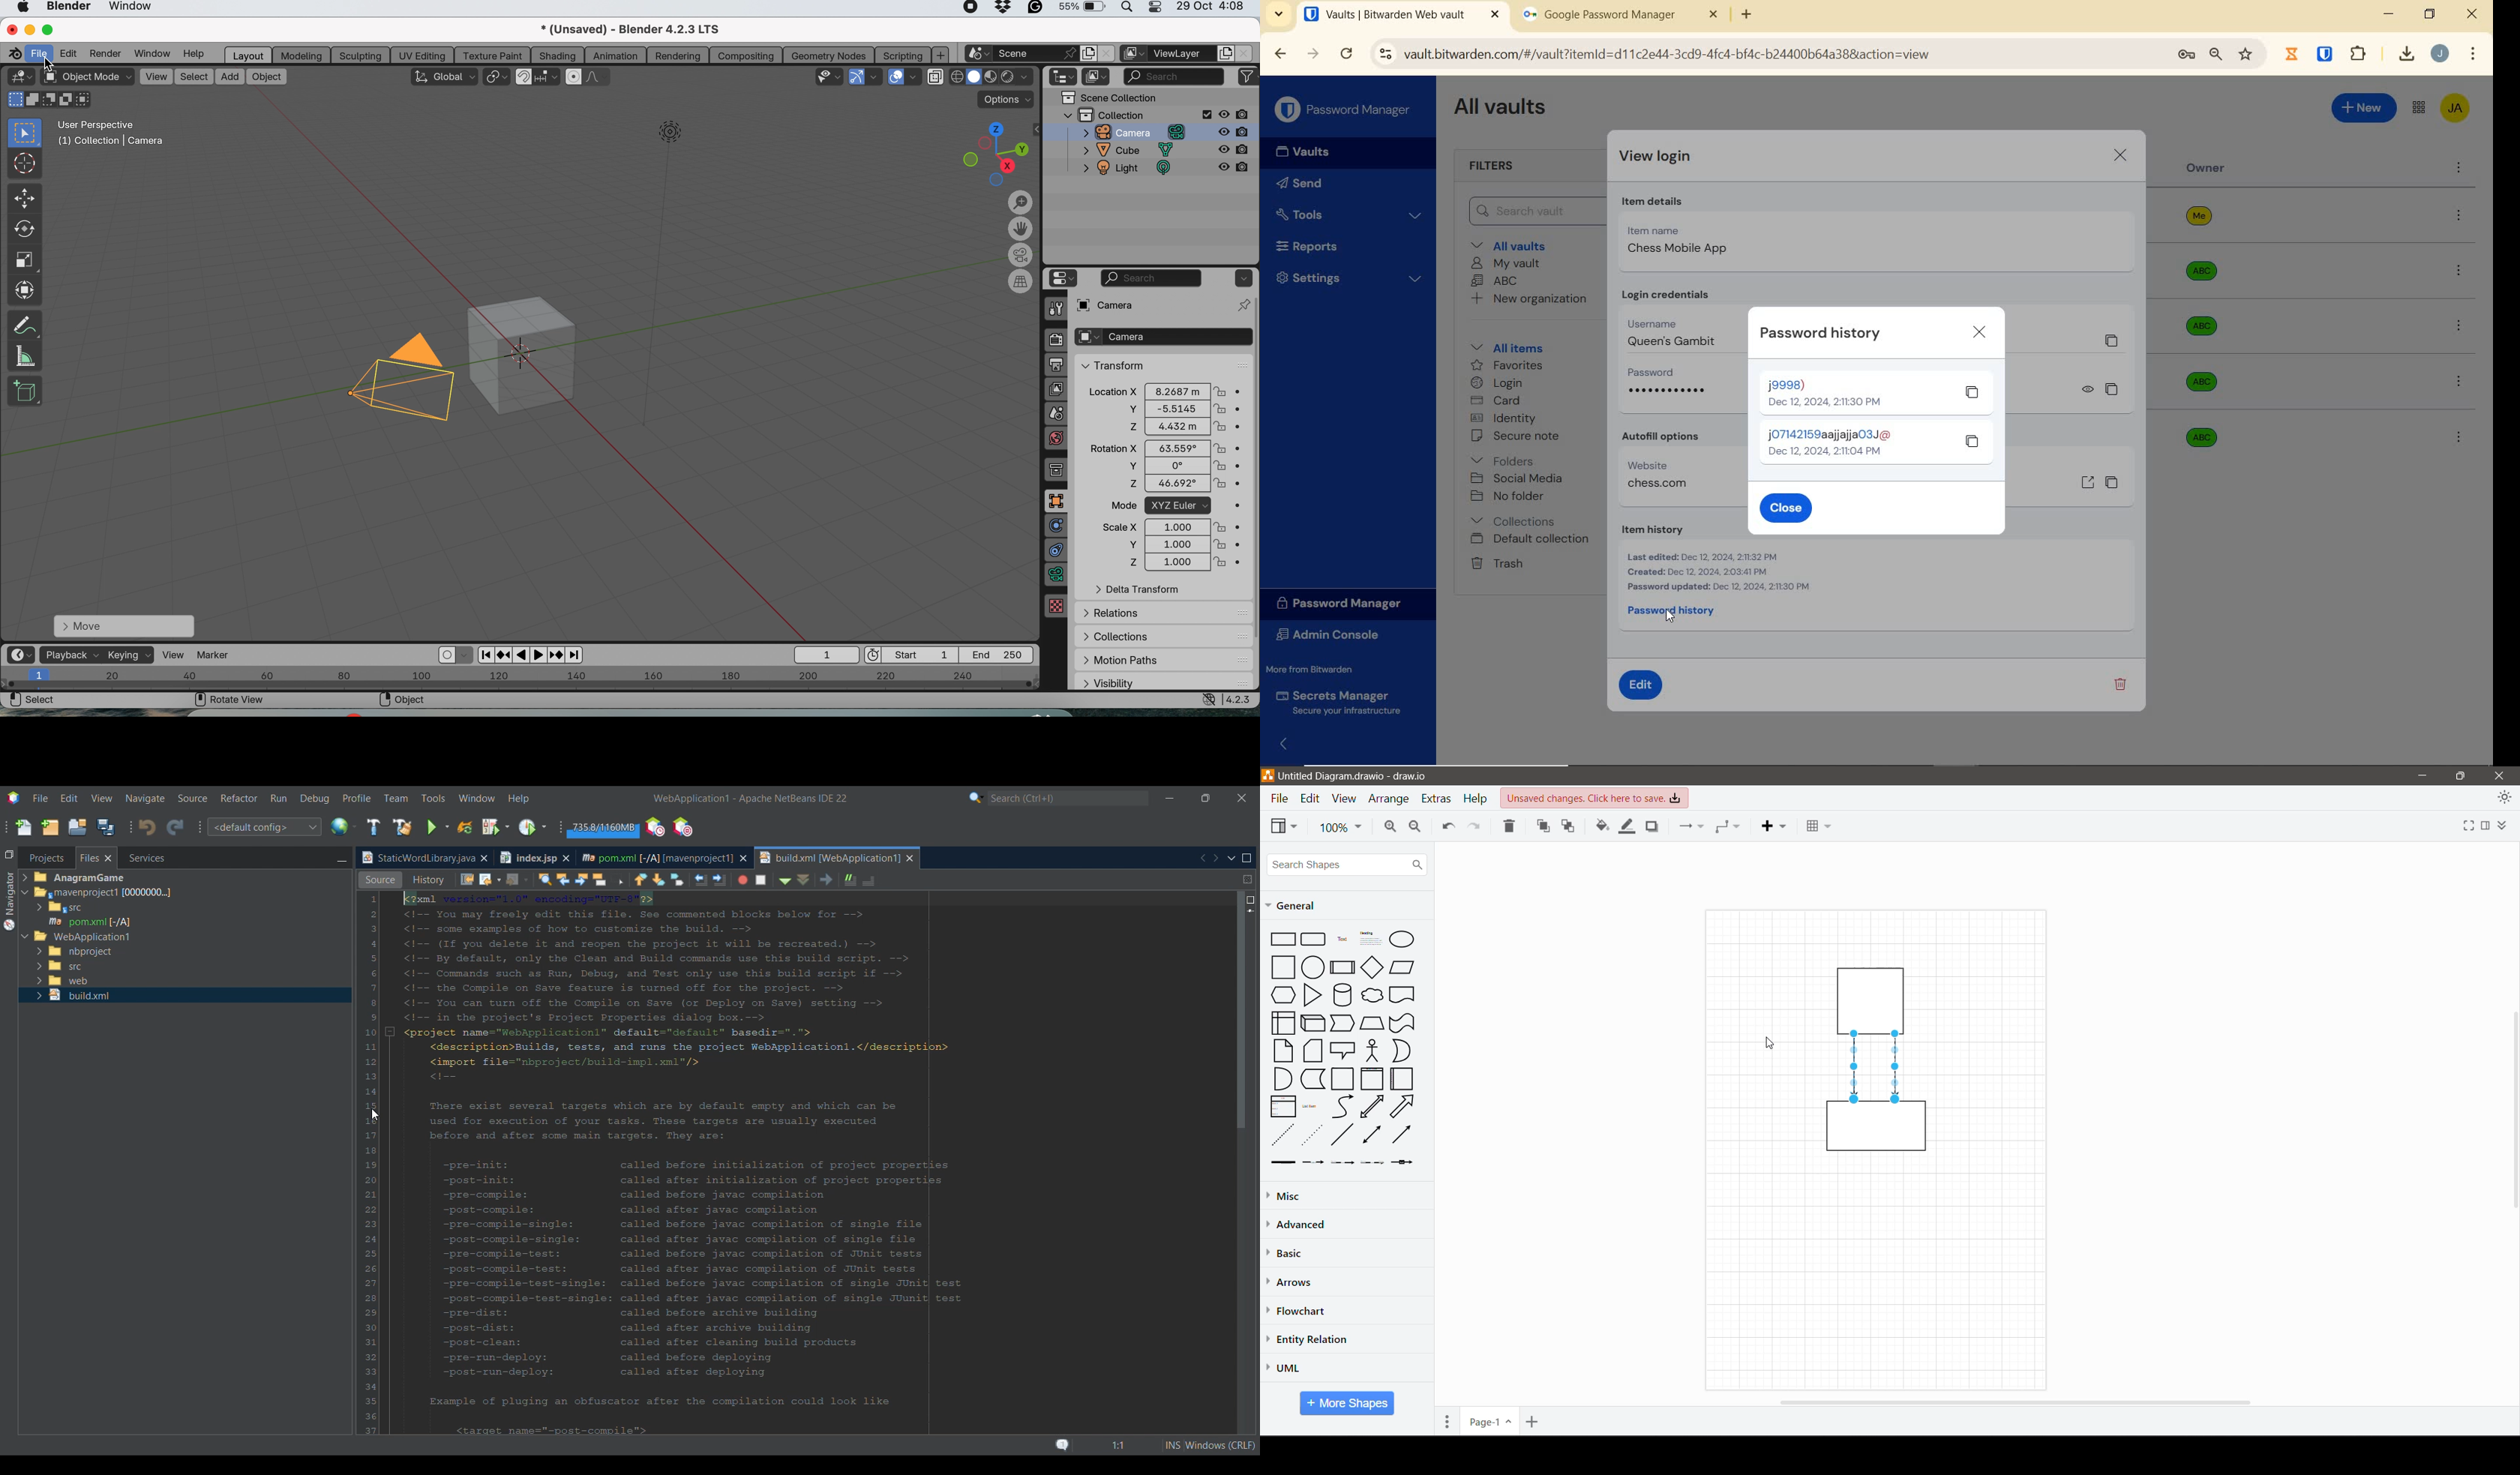 This screenshot has height=1484, width=2520. What do you see at coordinates (1855, 1068) in the screenshot?
I see `Directional Connector` at bounding box center [1855, 1068].